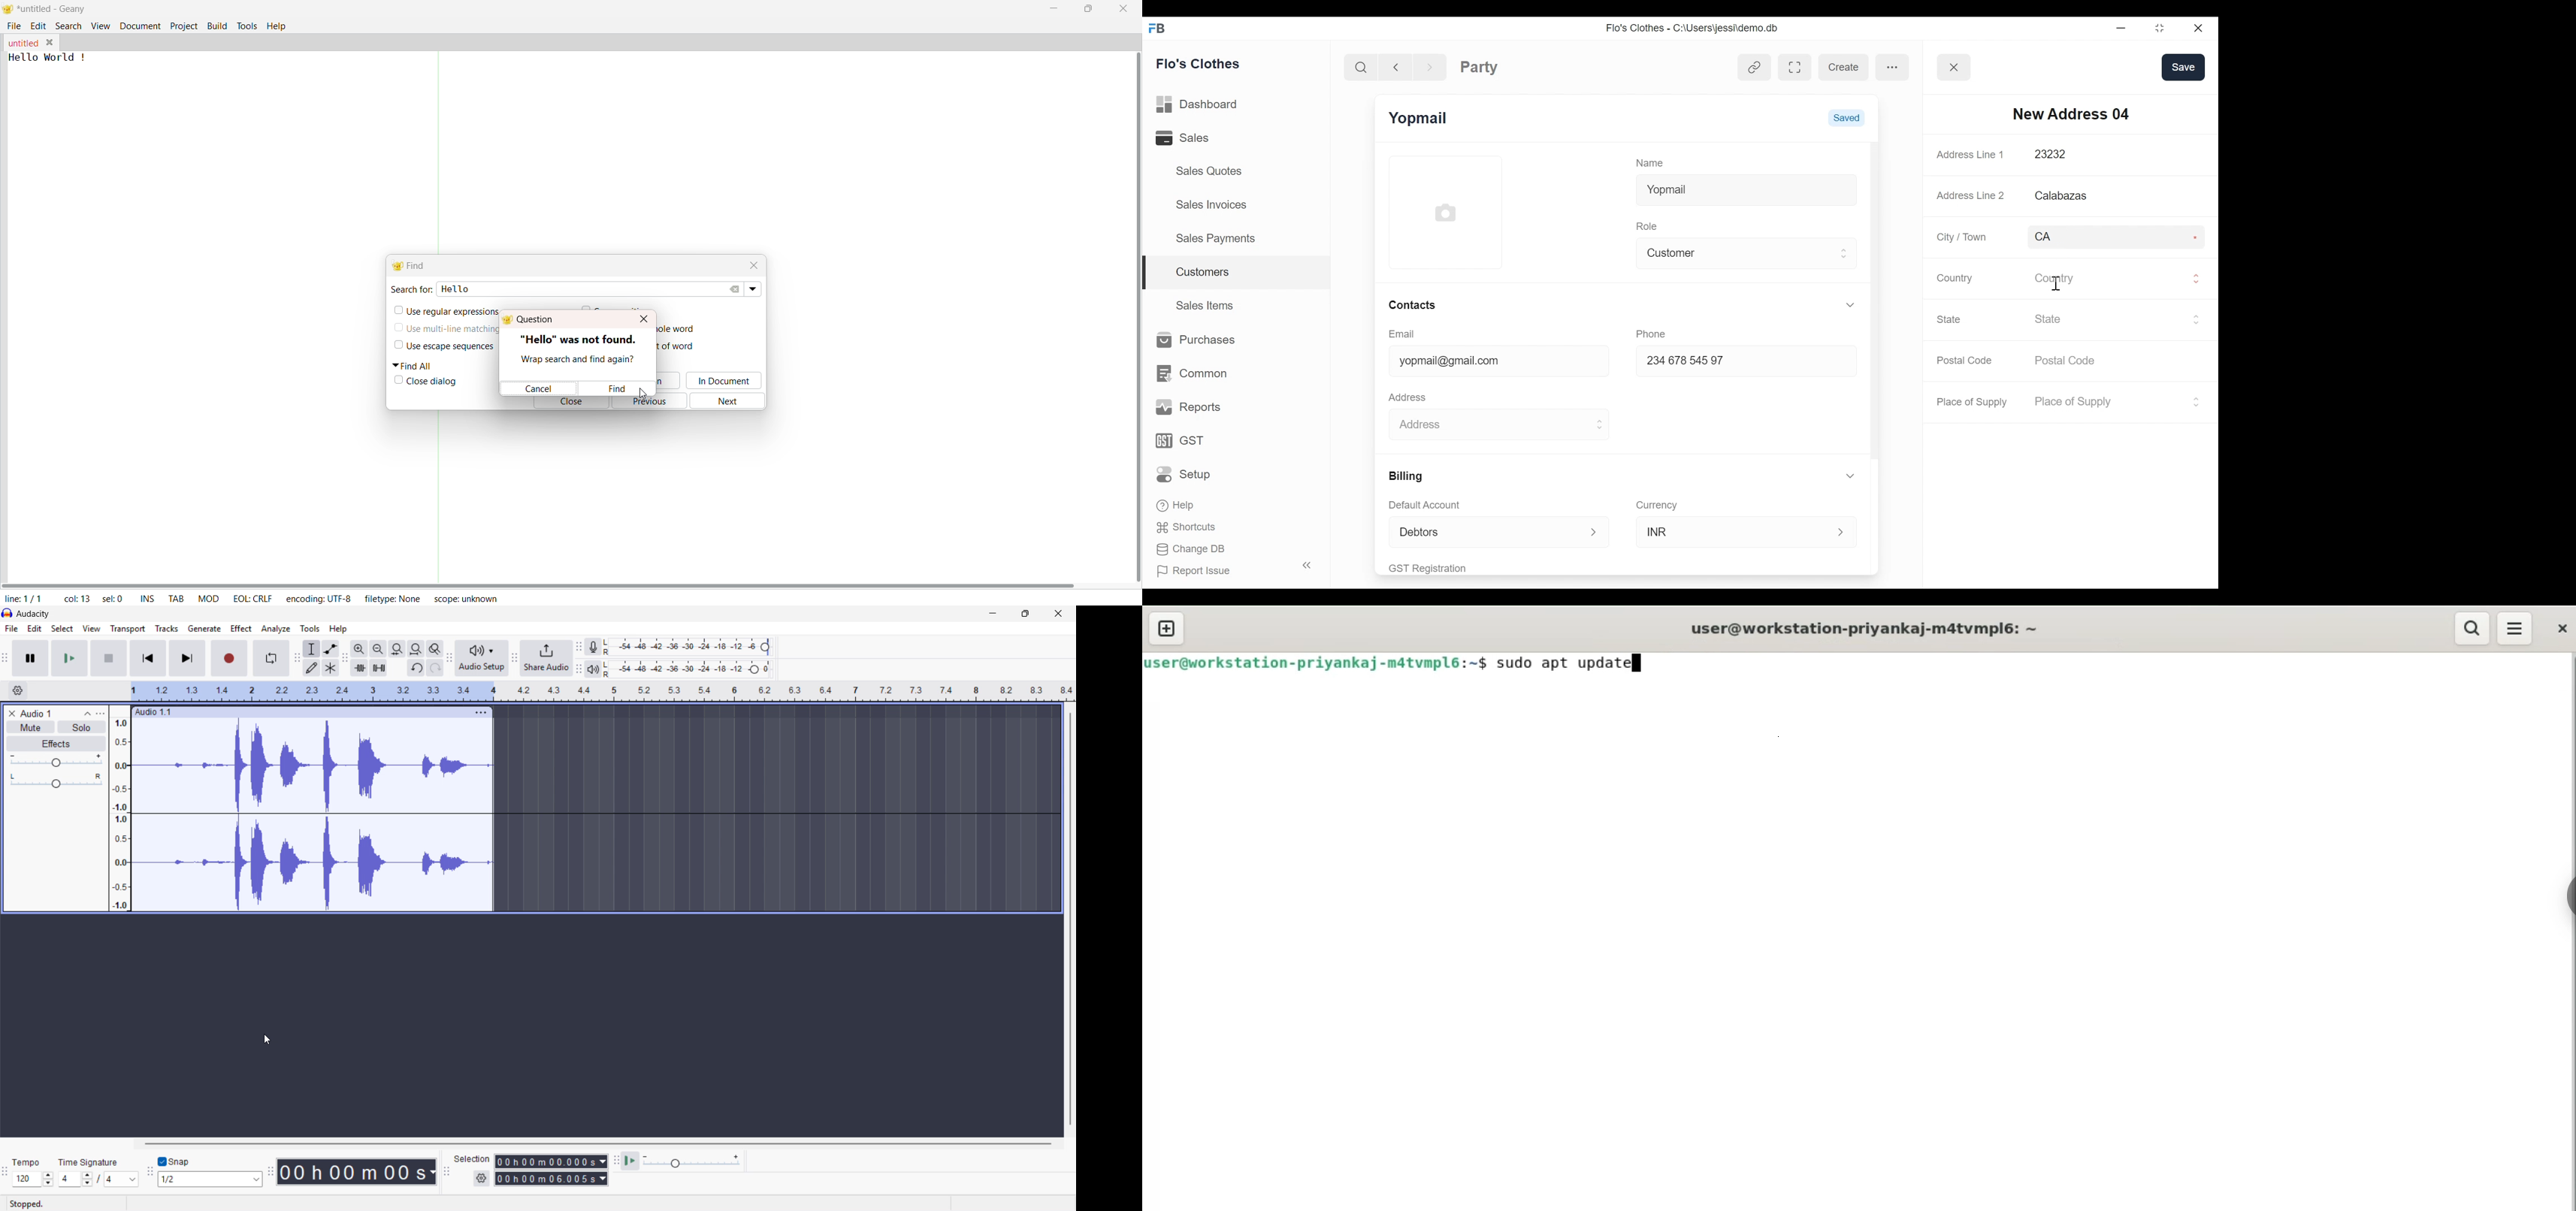  What do you see at coordinates (1738, 252) in the screenshot?
I see `Customer` at bounding box center [1738, 252].